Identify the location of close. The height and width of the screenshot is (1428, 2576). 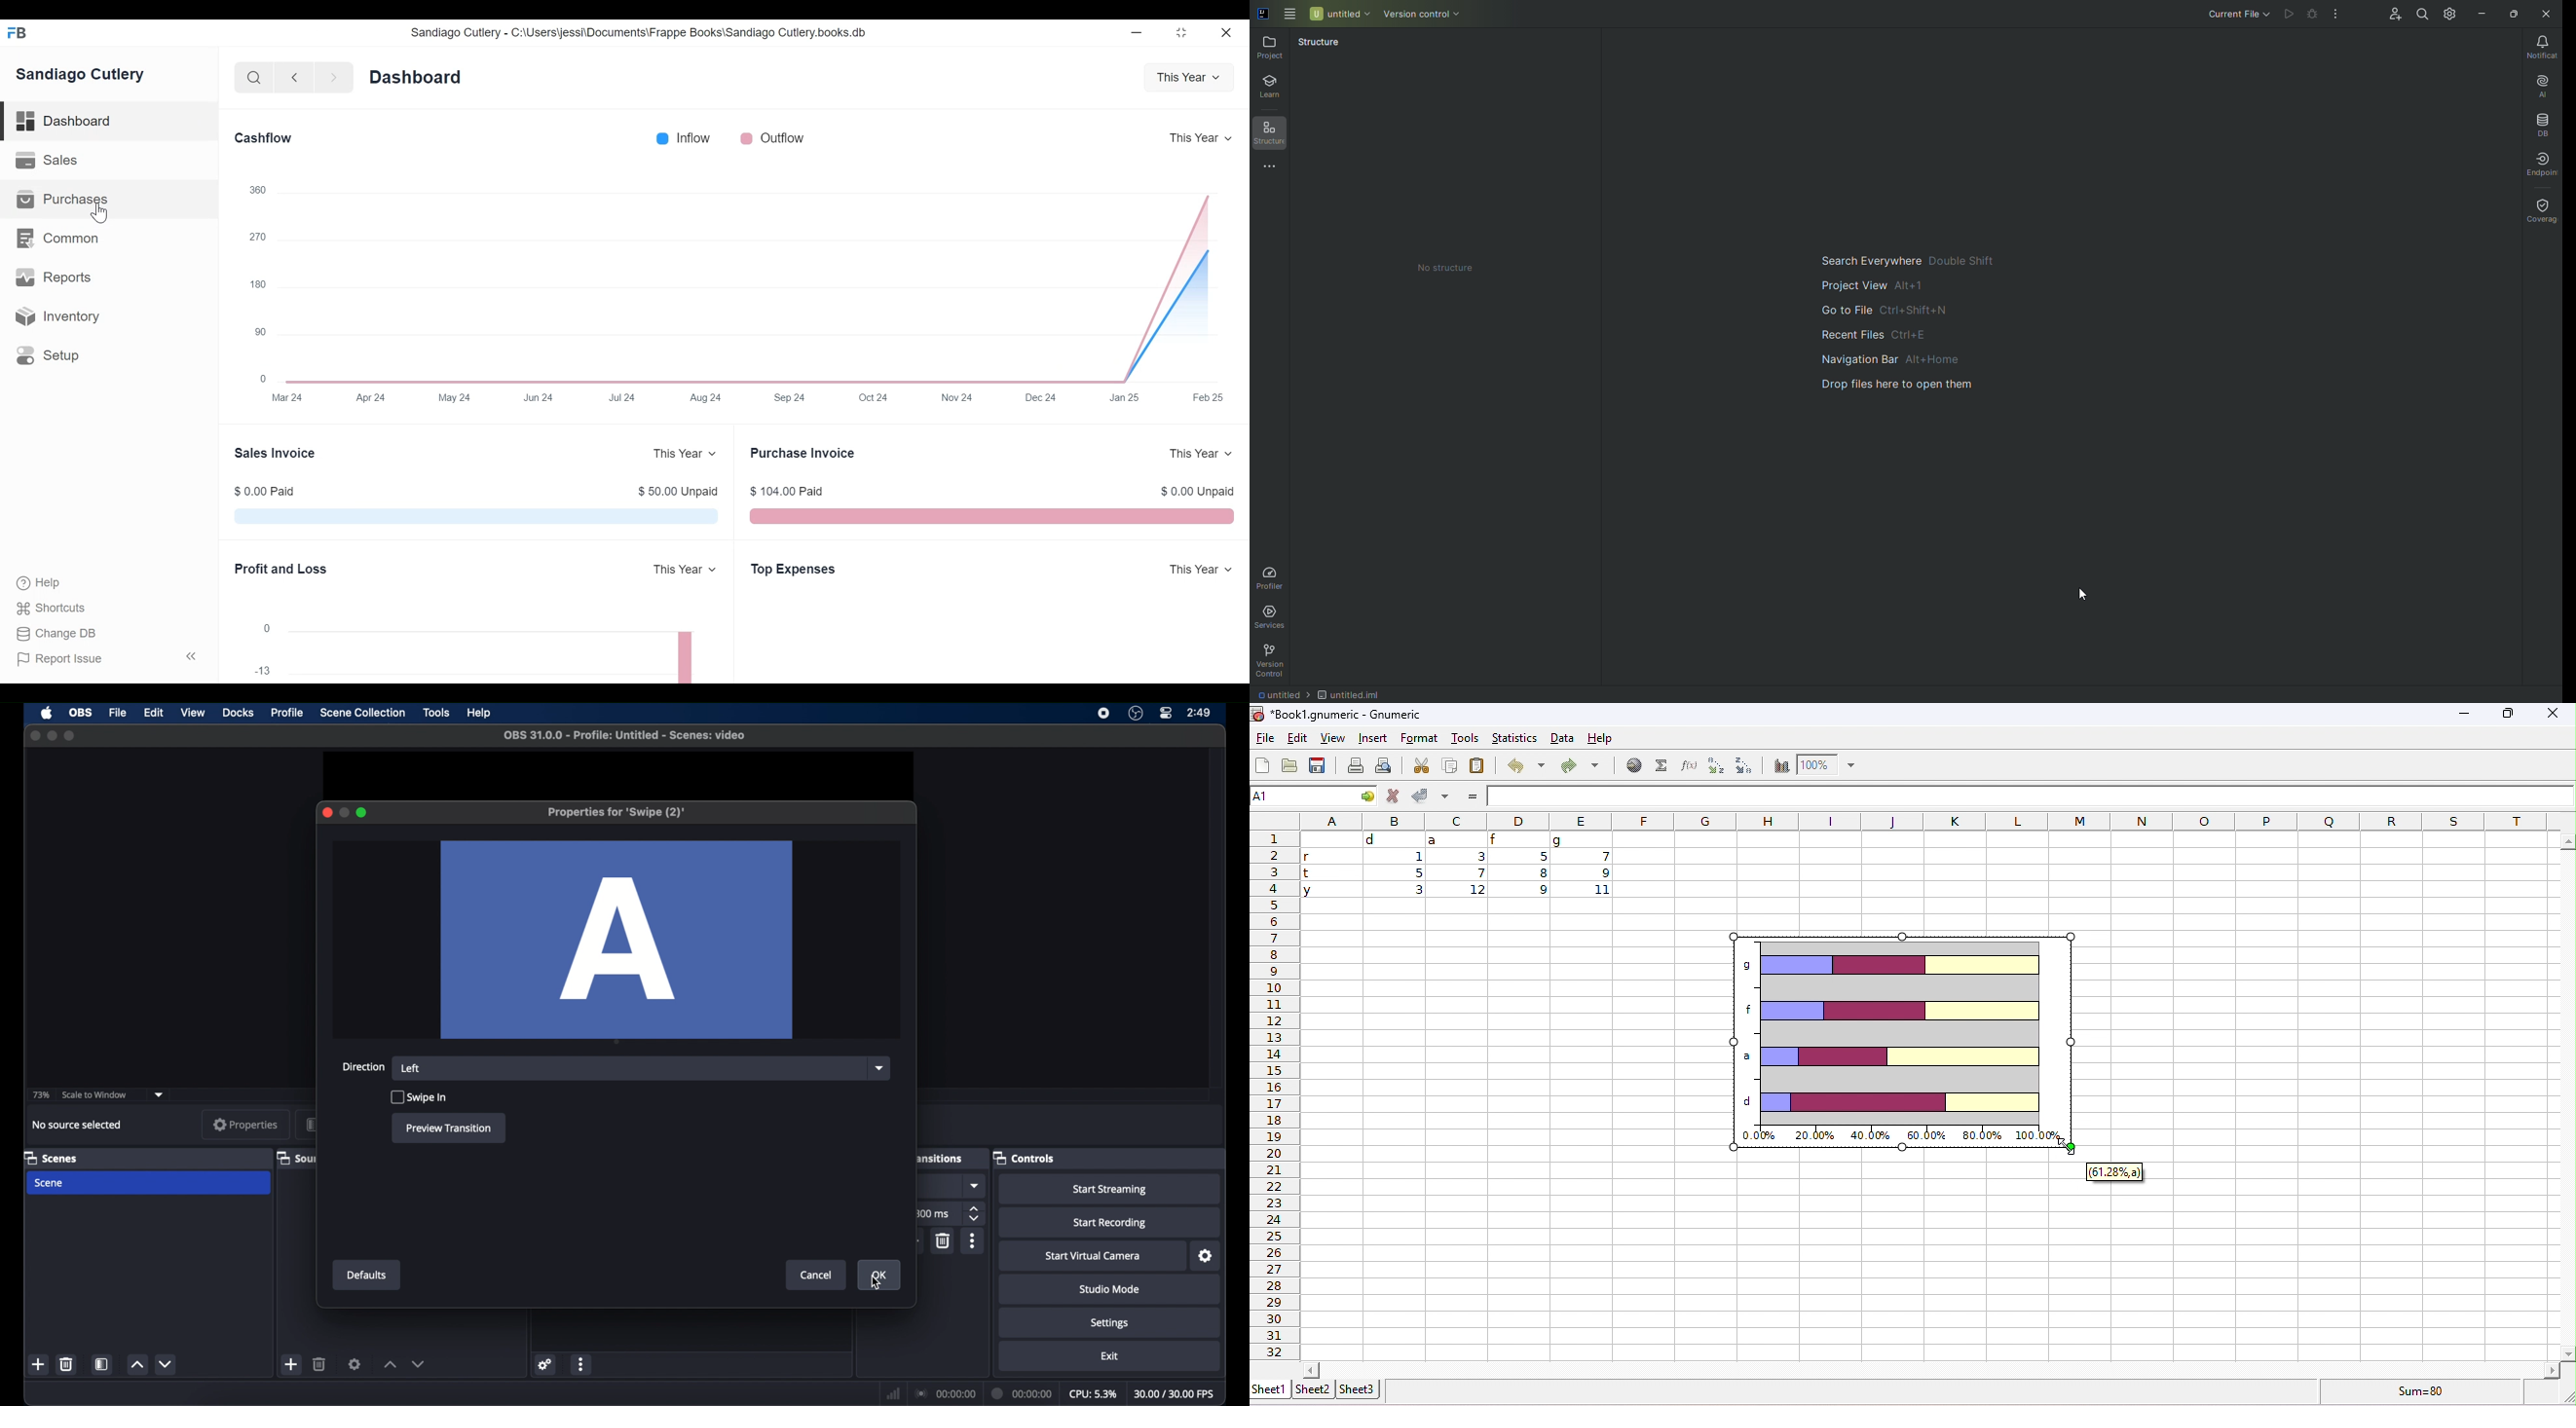
(1225, 33).